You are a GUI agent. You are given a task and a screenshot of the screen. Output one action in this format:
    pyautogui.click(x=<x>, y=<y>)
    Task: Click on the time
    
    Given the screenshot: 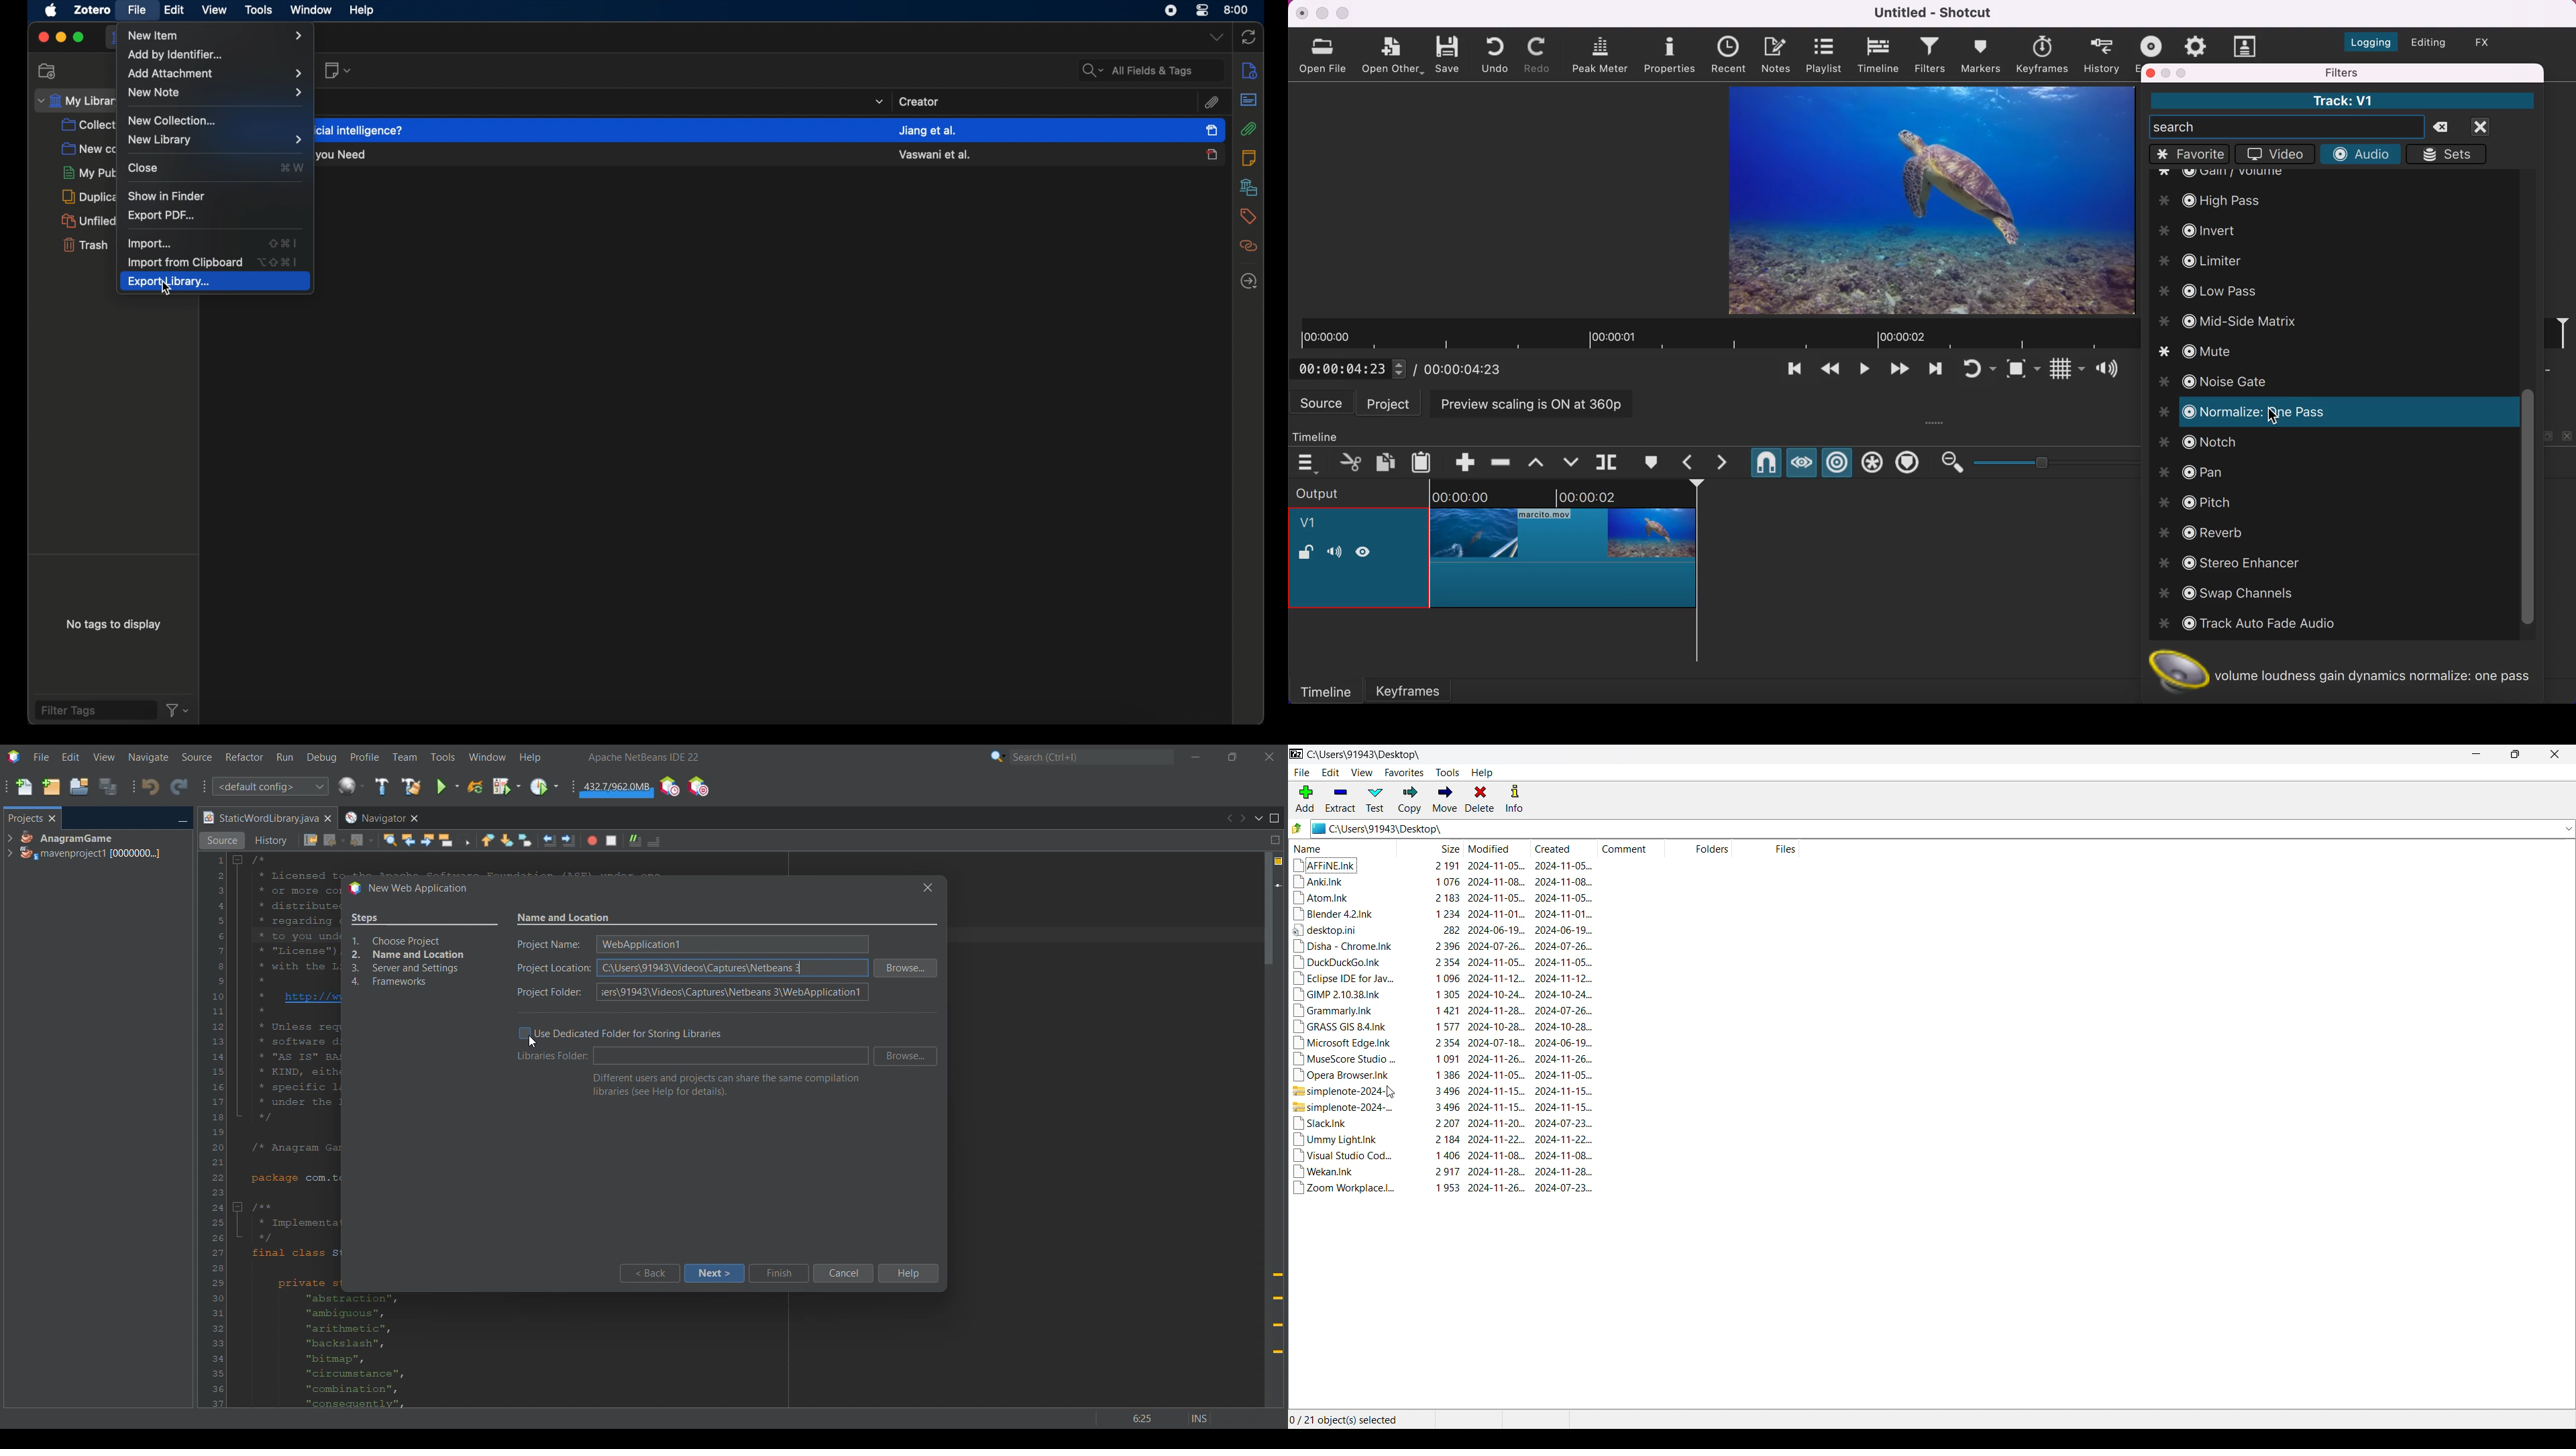 What is the action you would take?
    pyautogui.click(x=1237, y=9)
    